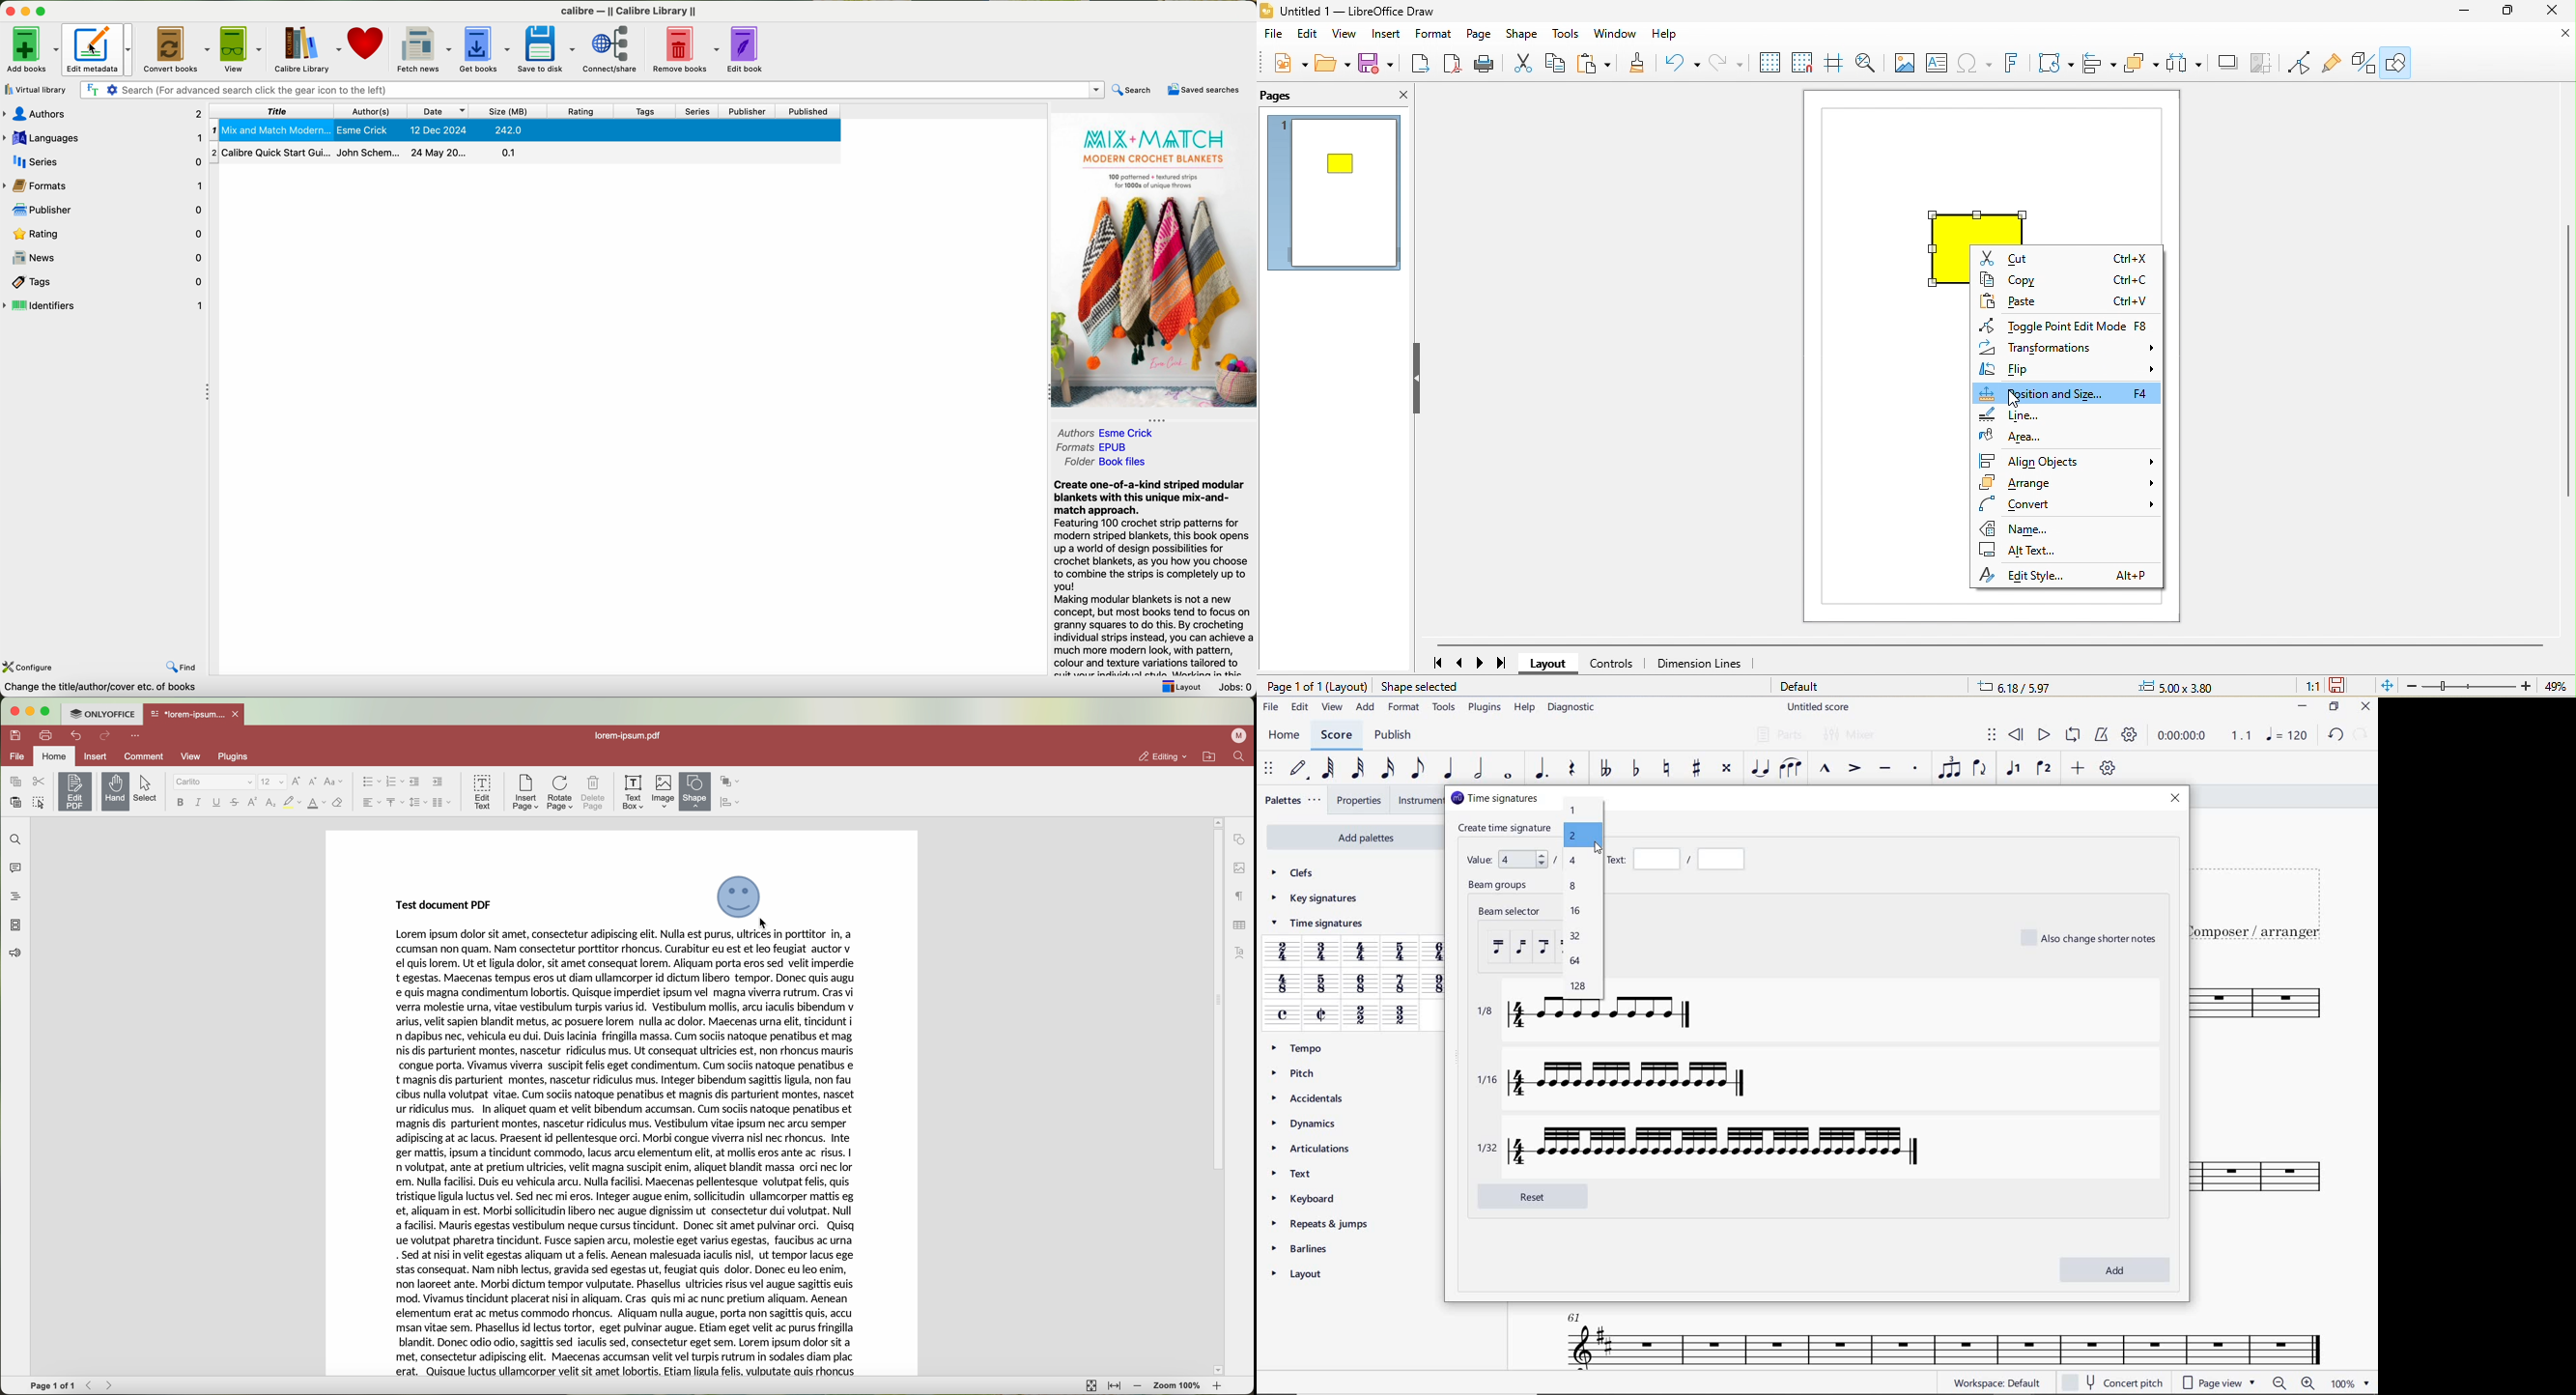 The image size is (2576, 1400). What do you see at coordinates (1301, 1273) in the screenshot?
I see `LAYOUT` at bounding box center [1301, 1273].